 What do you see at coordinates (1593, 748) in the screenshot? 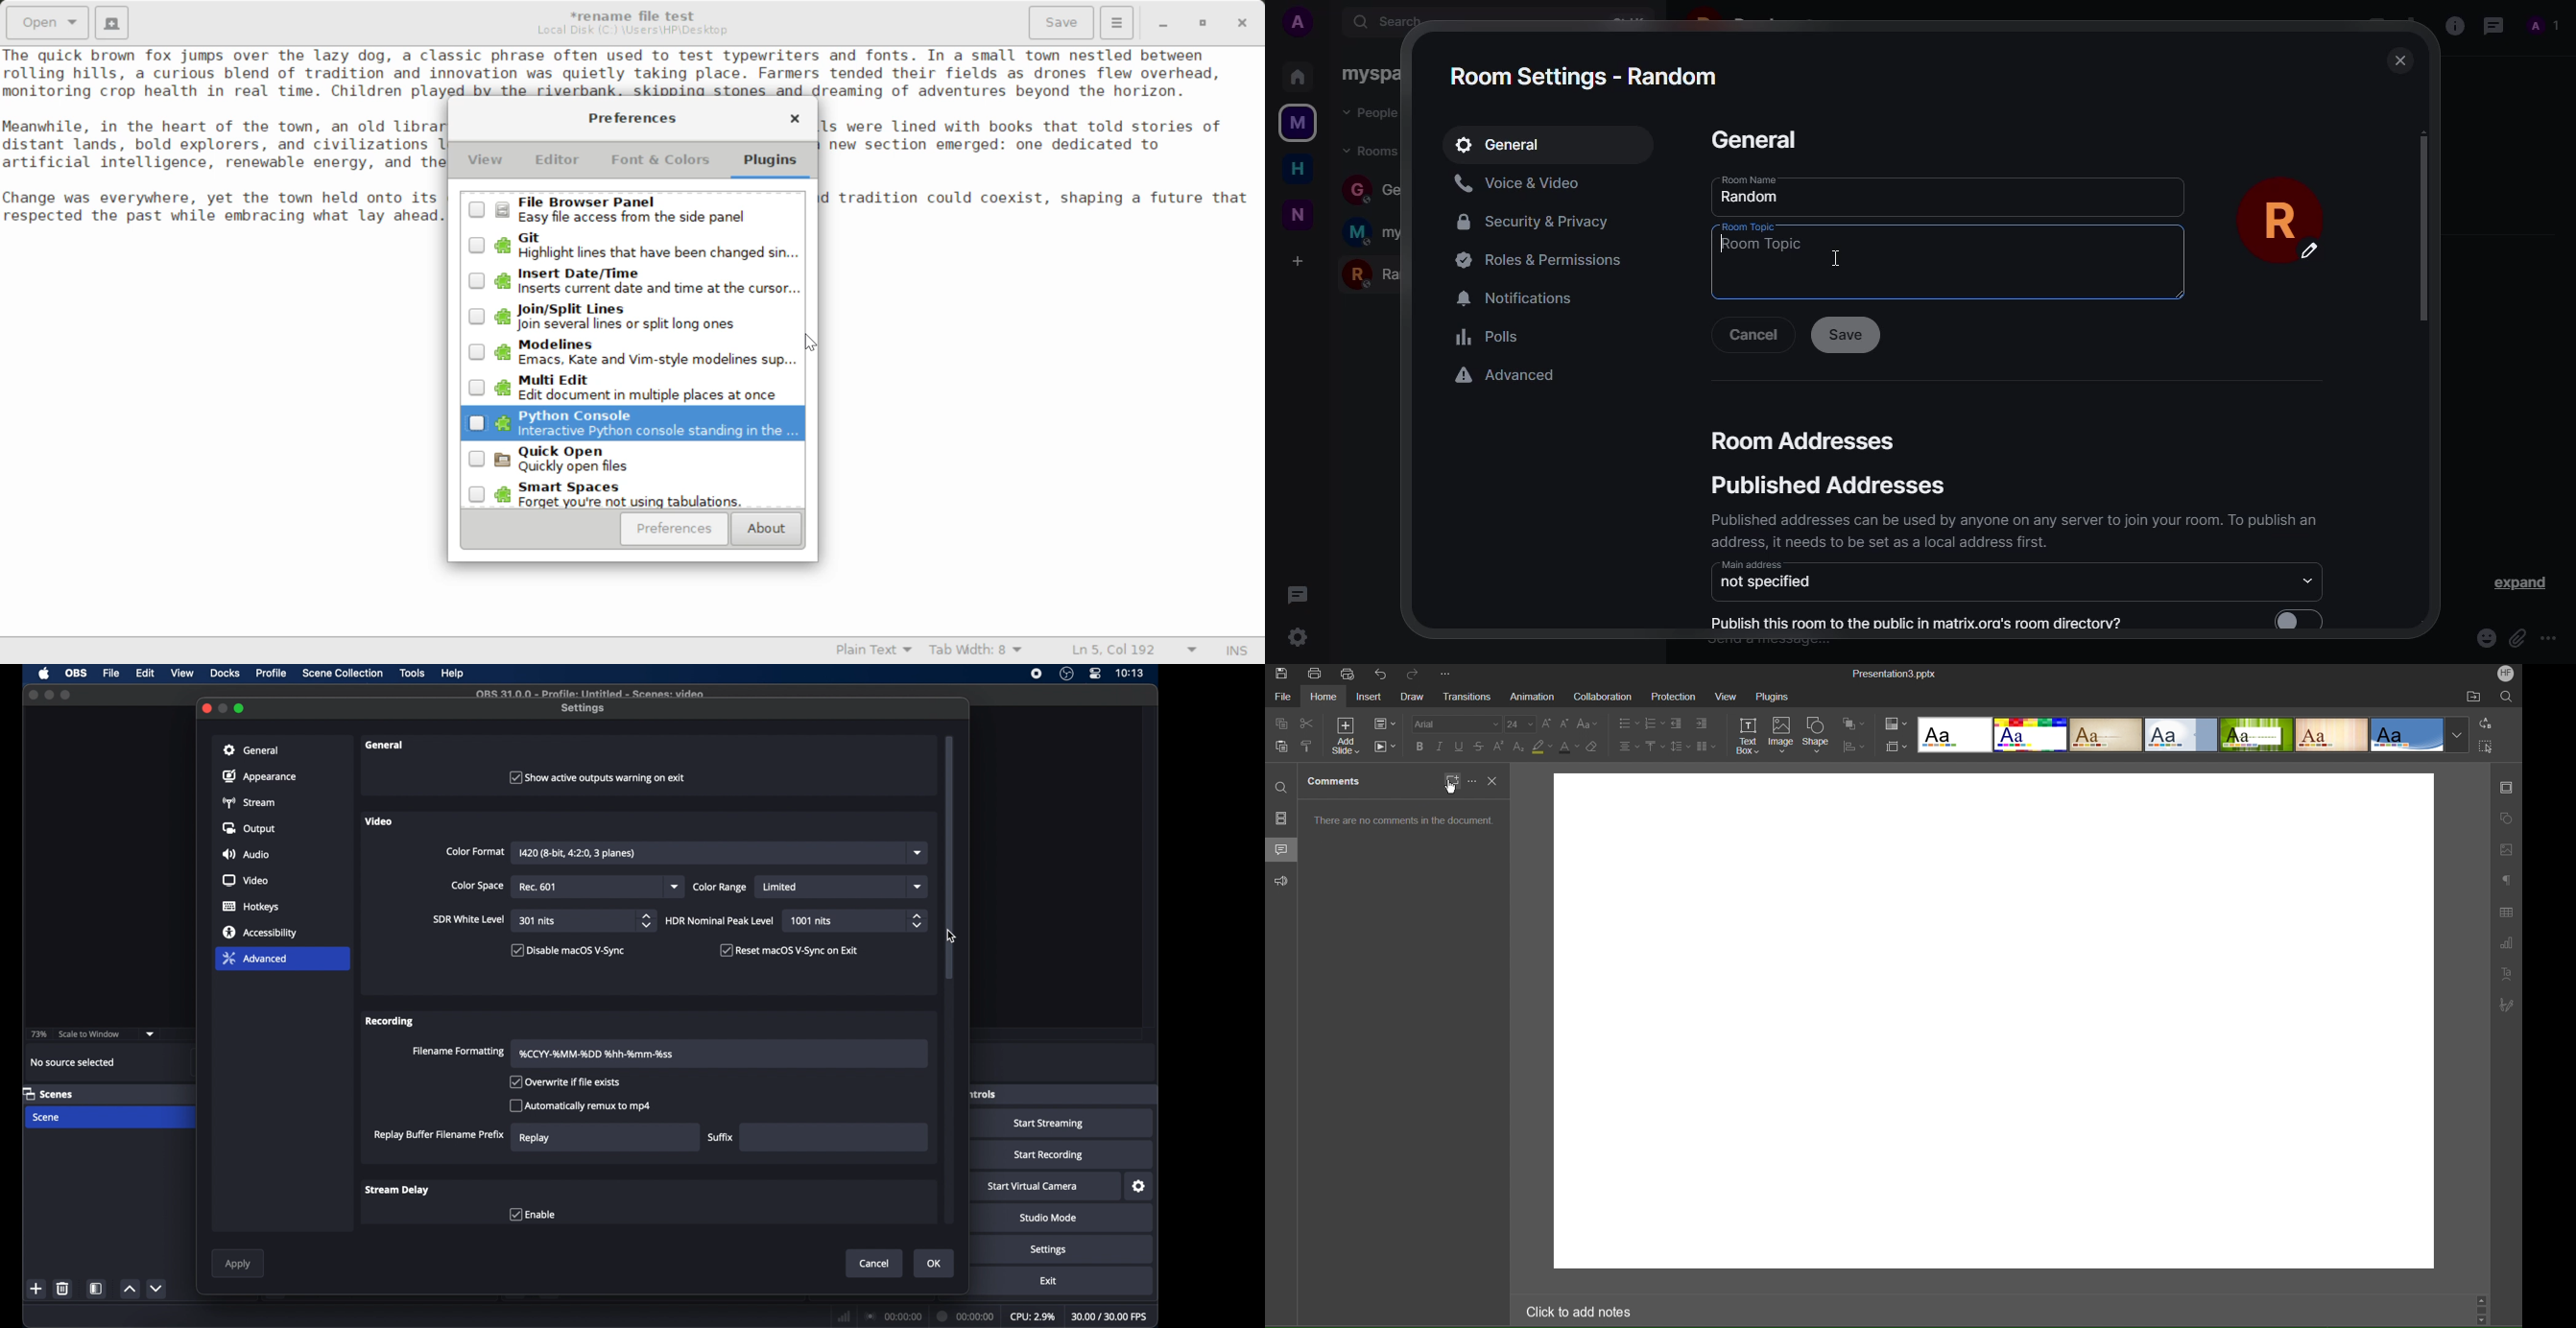
I see `Erase Style` at bounding box center [1593, 748].